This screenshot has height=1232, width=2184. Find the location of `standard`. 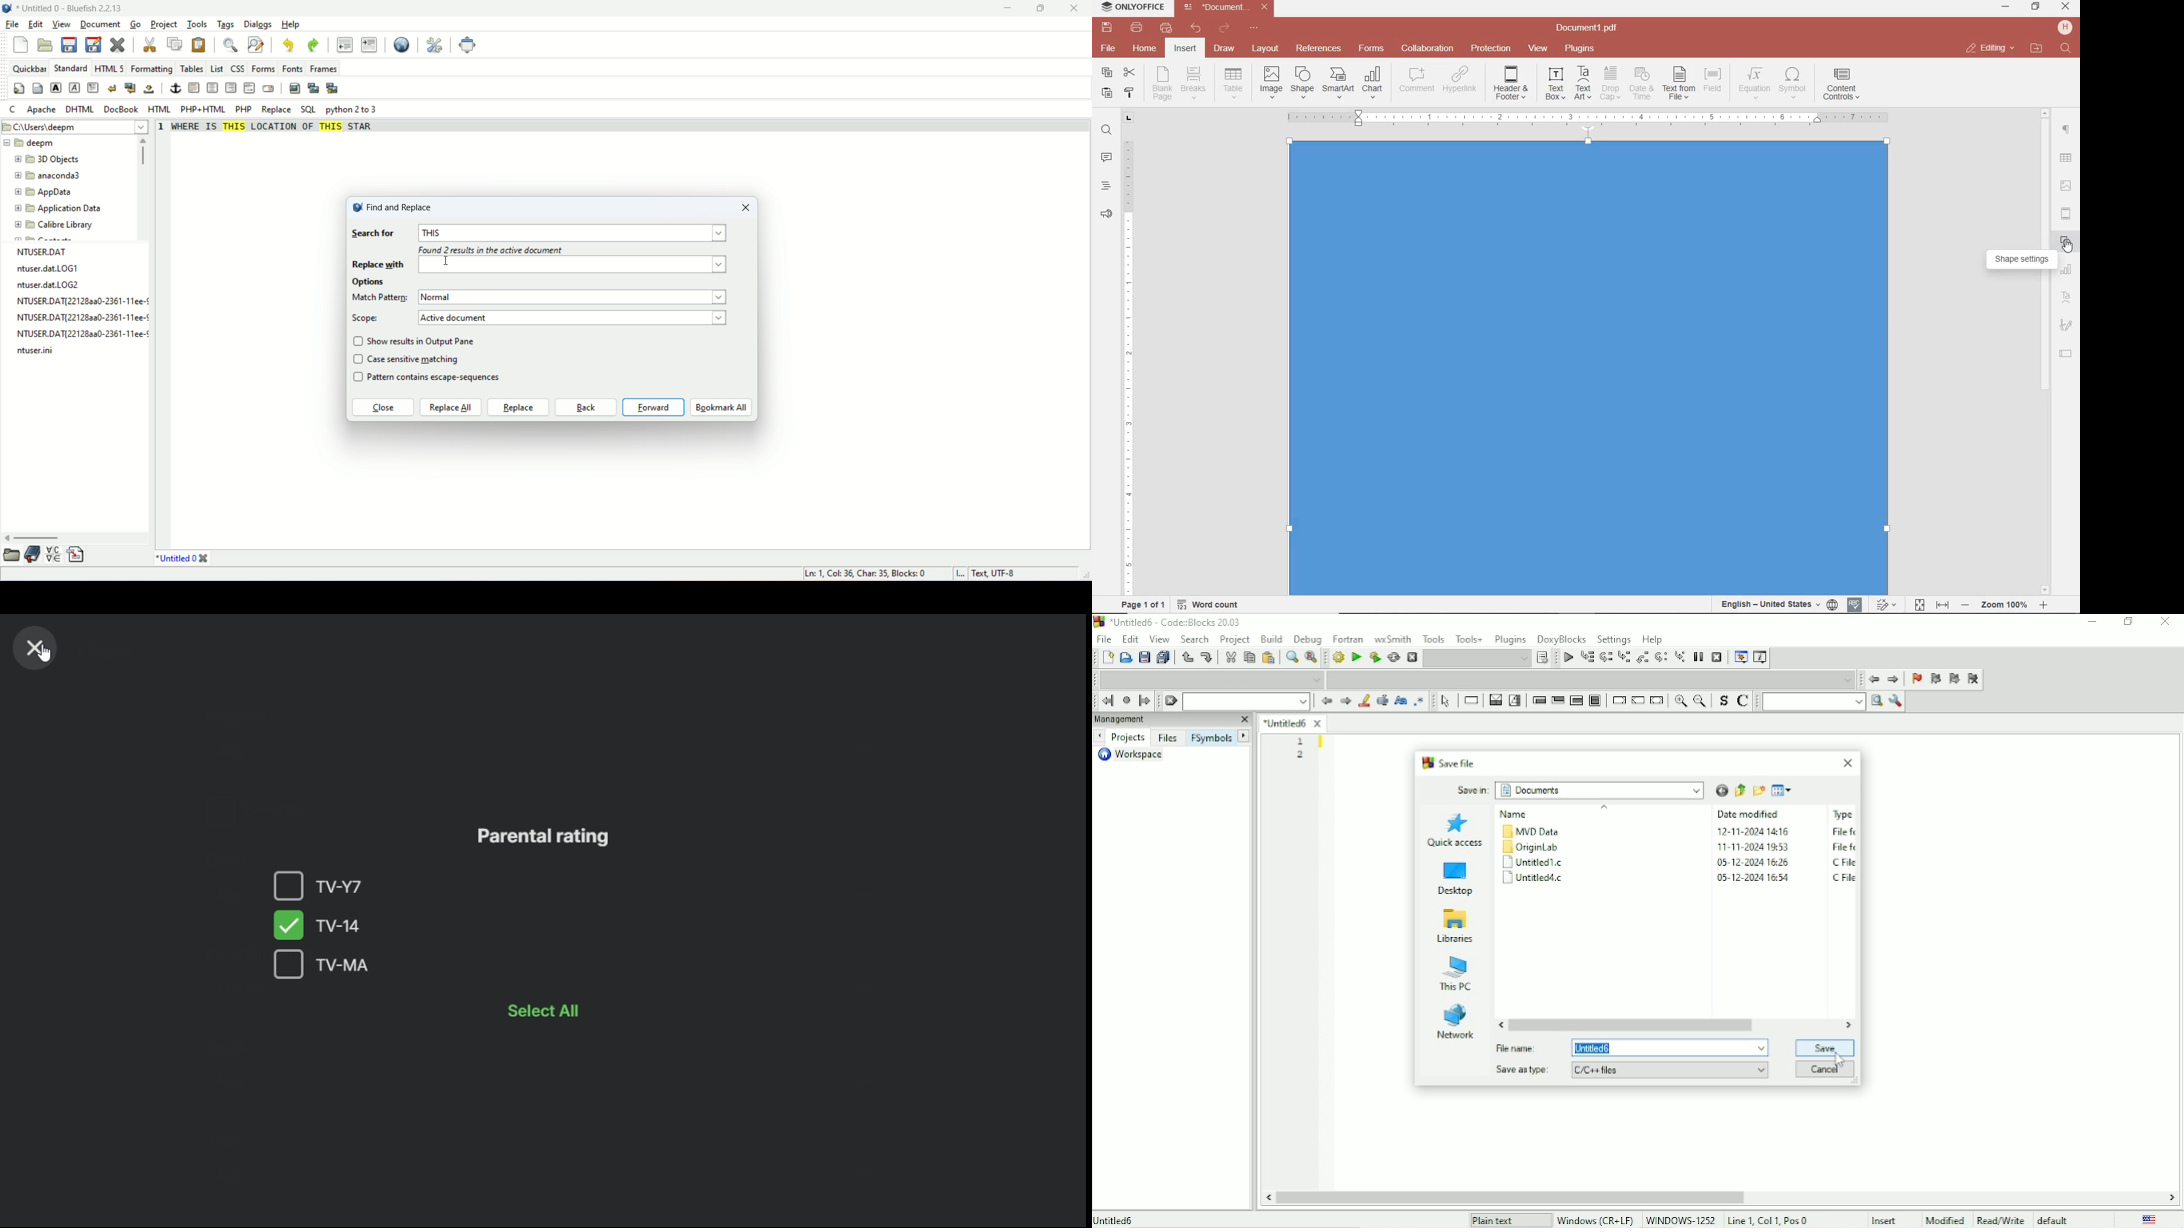

standard is located at coordinates (69, 68).